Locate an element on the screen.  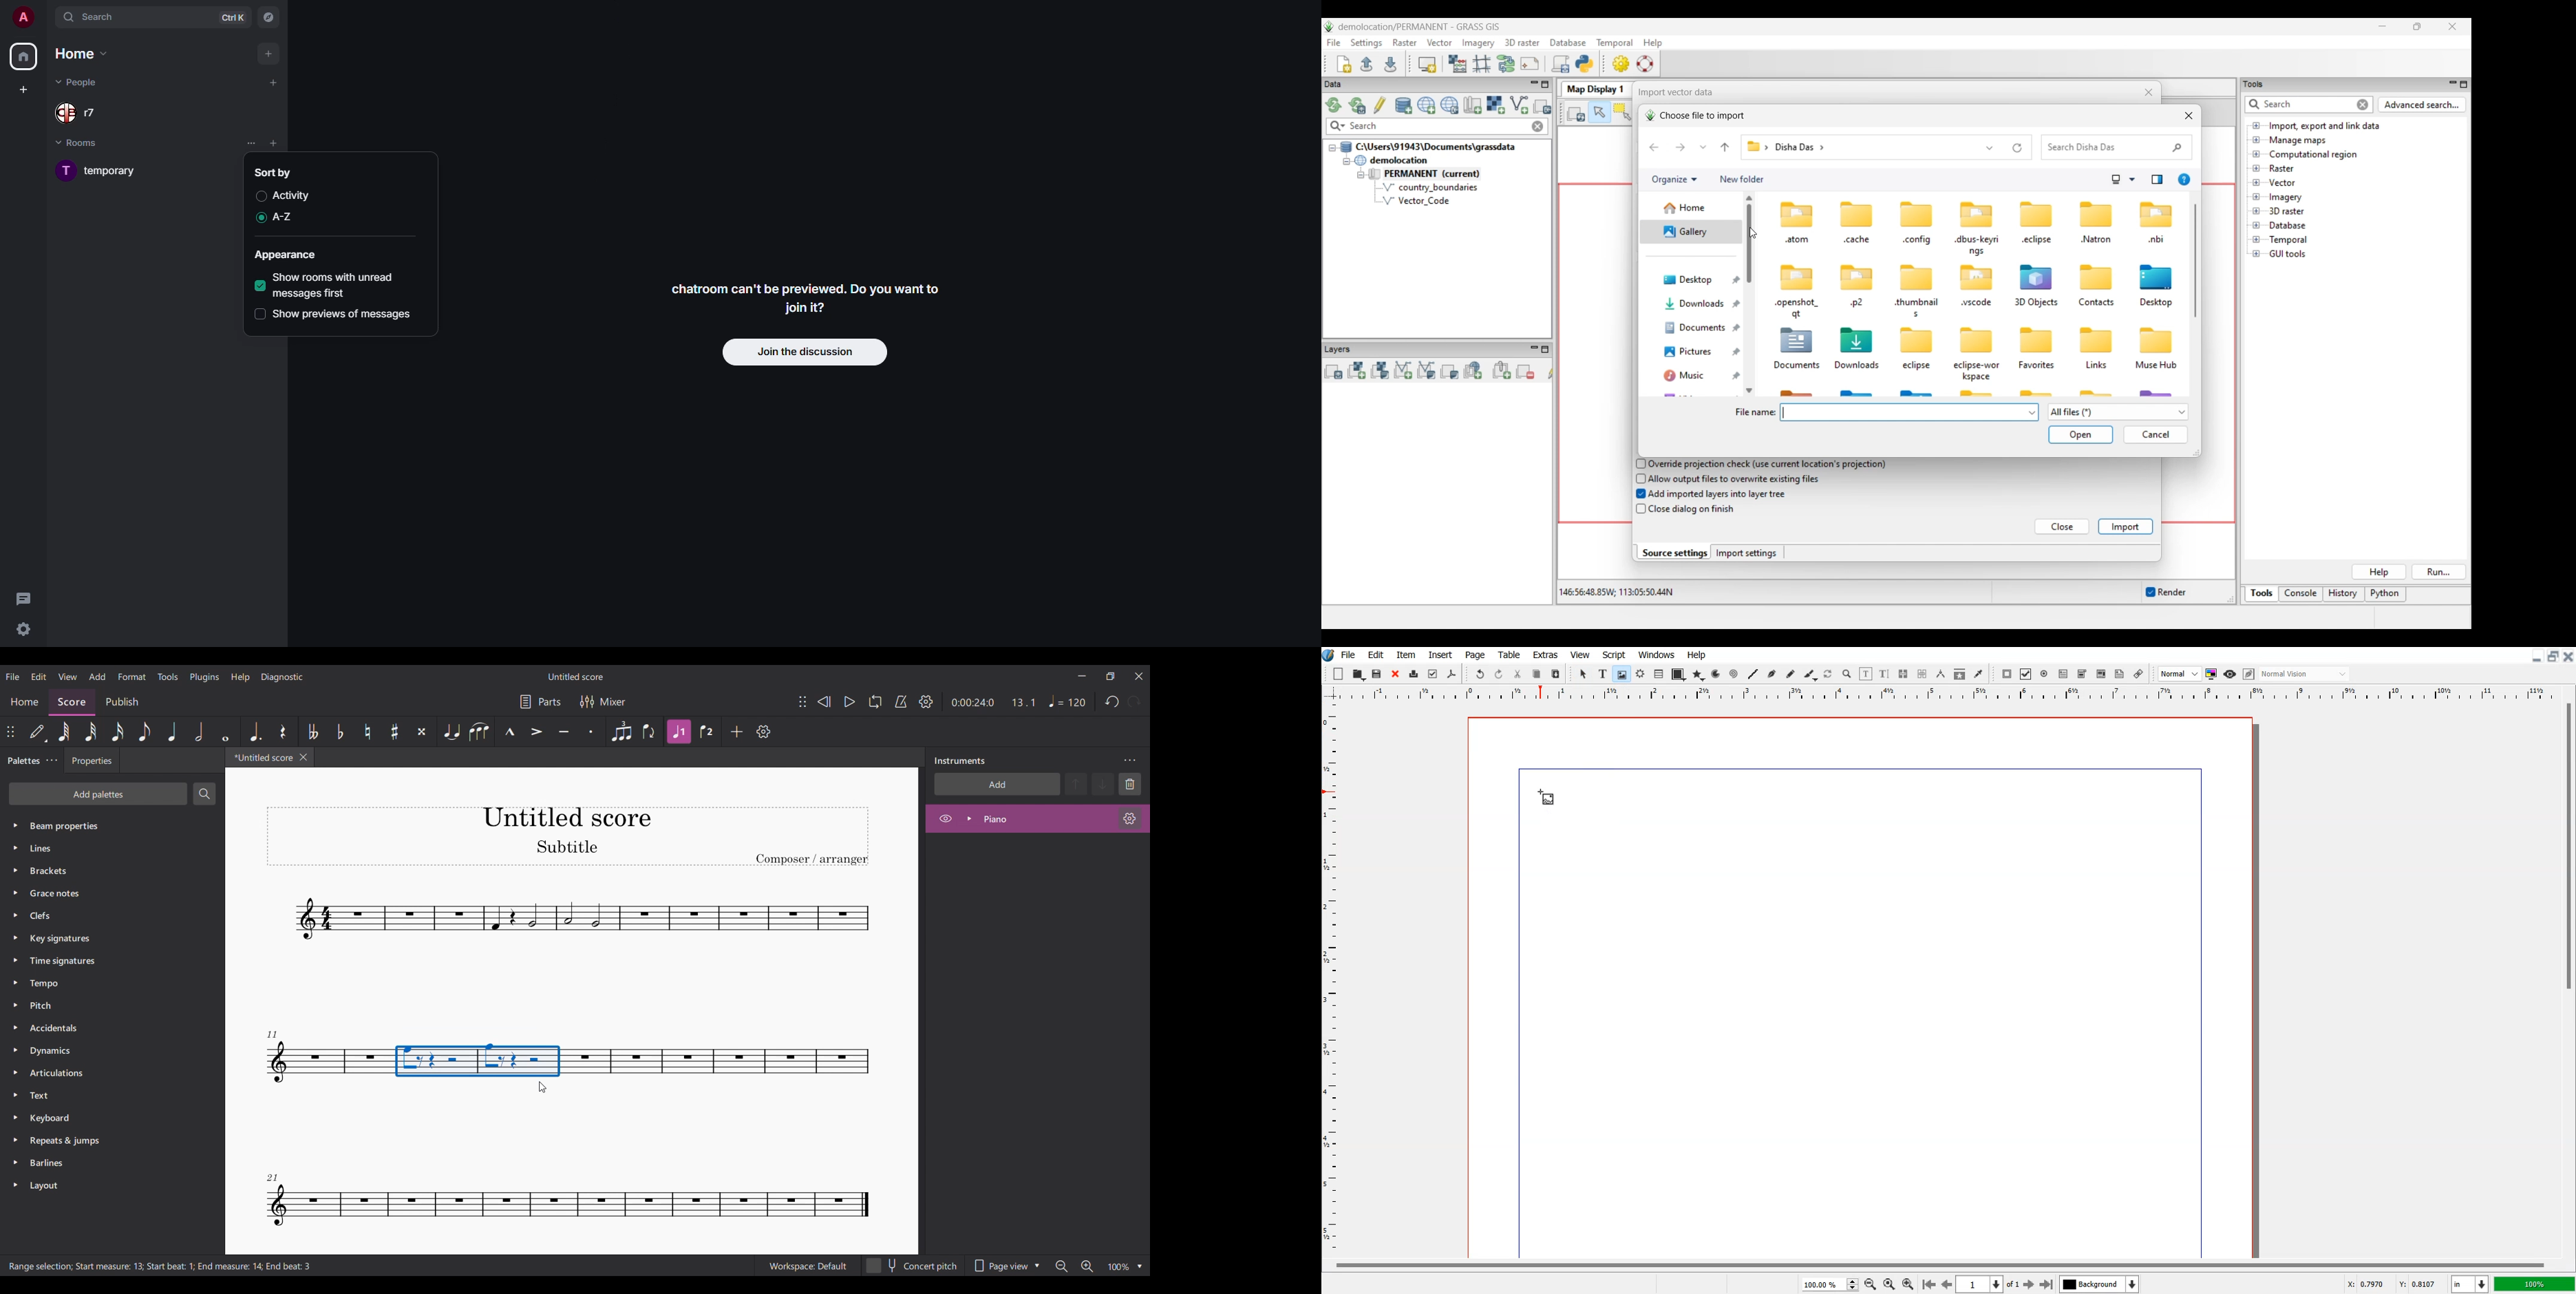
32nd note is located at coordinates (90, 731).